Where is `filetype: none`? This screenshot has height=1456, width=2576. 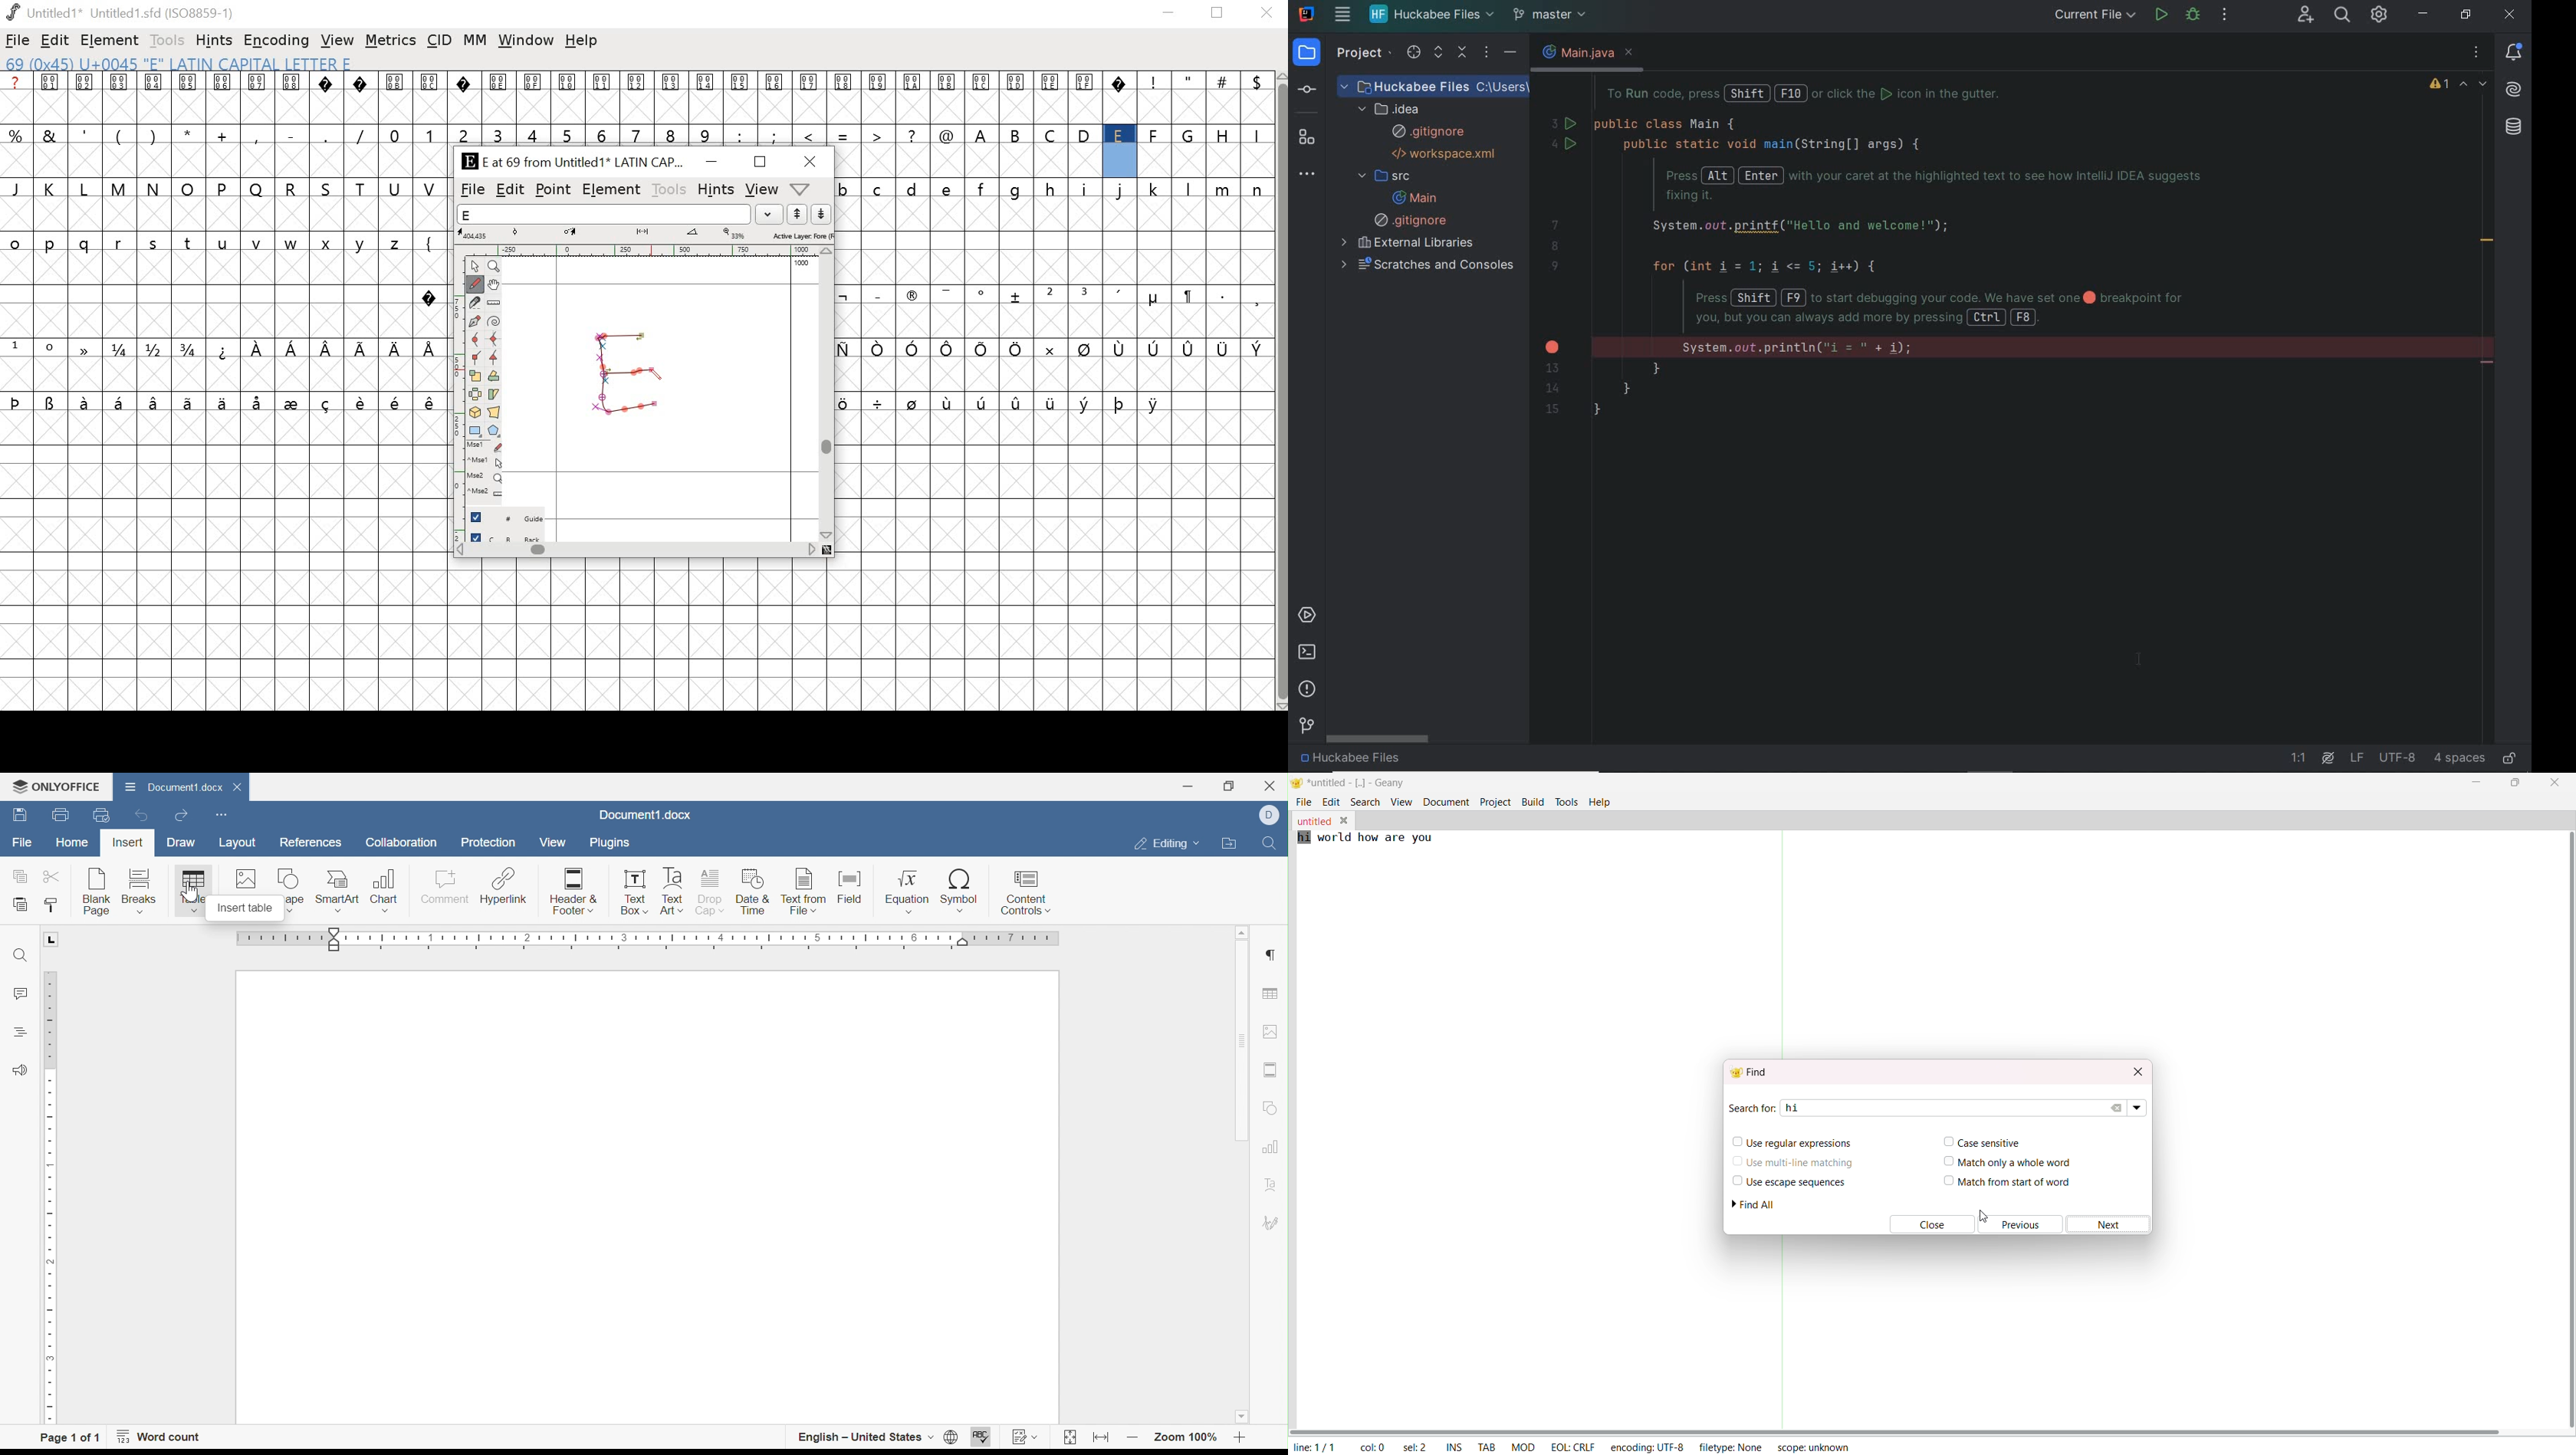 filetype: none is located at coordinates (1730, 1448).